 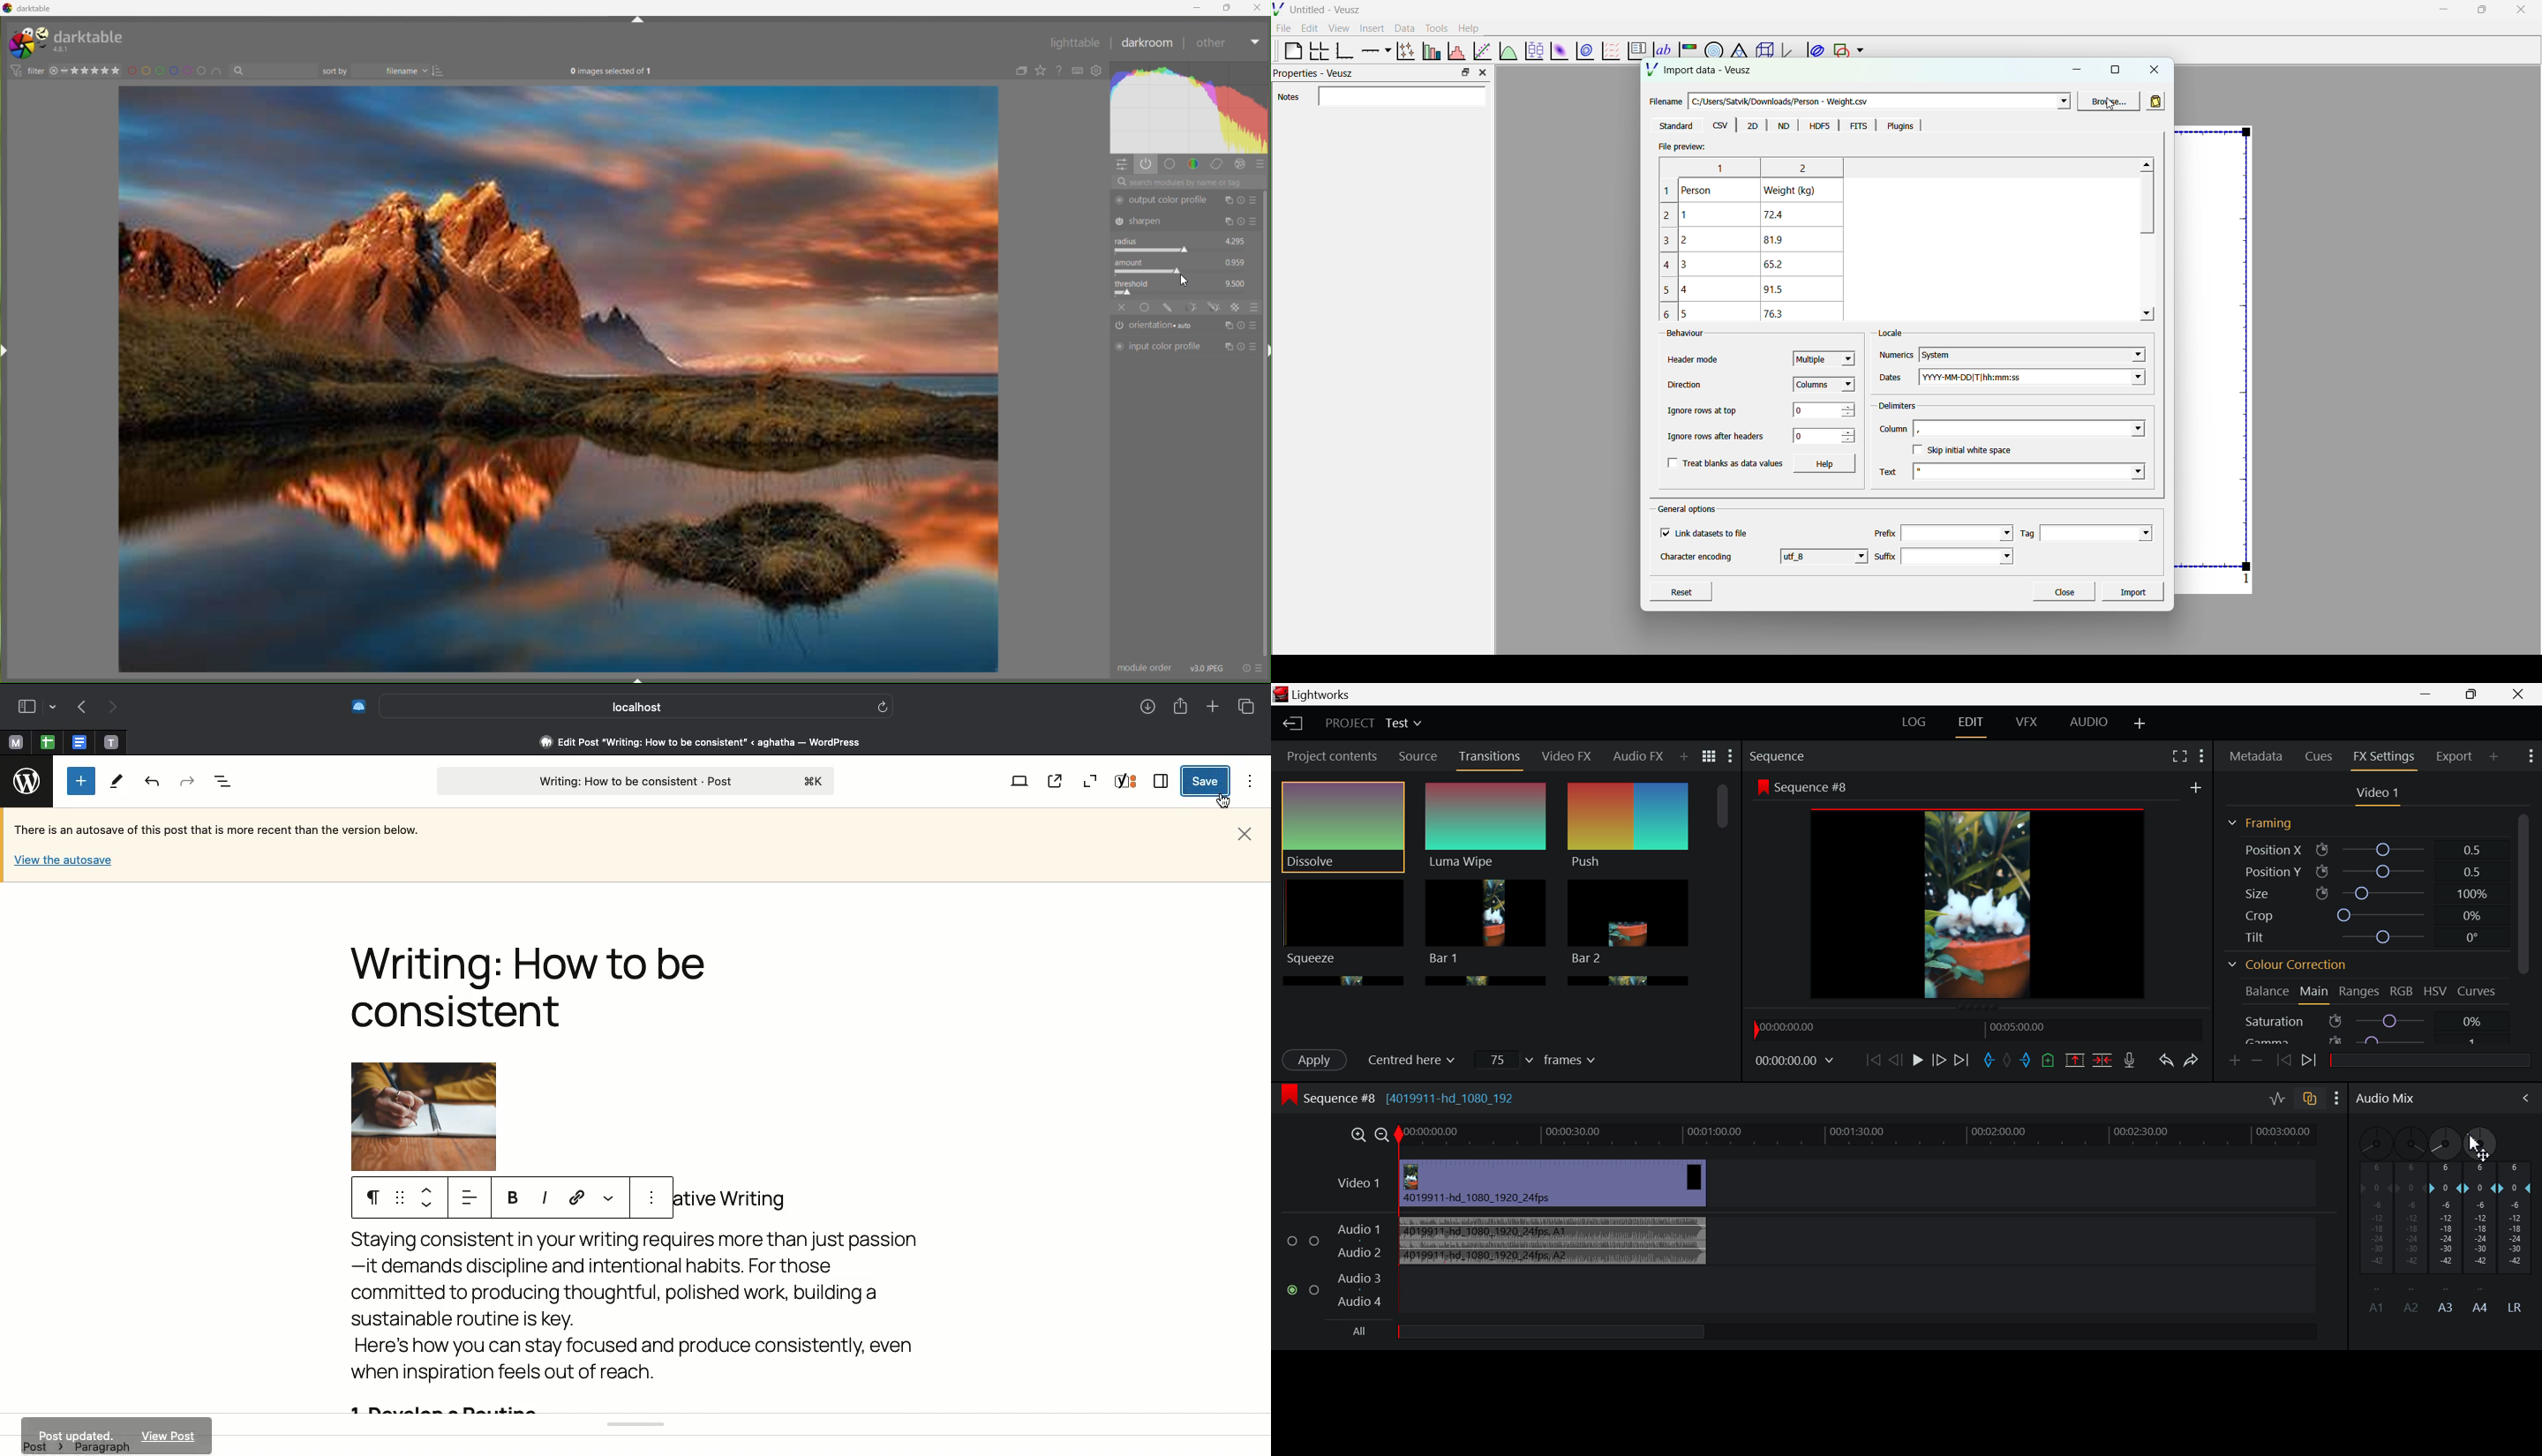 I want to click on Scroll Bar, so click(x=1722, y=878).